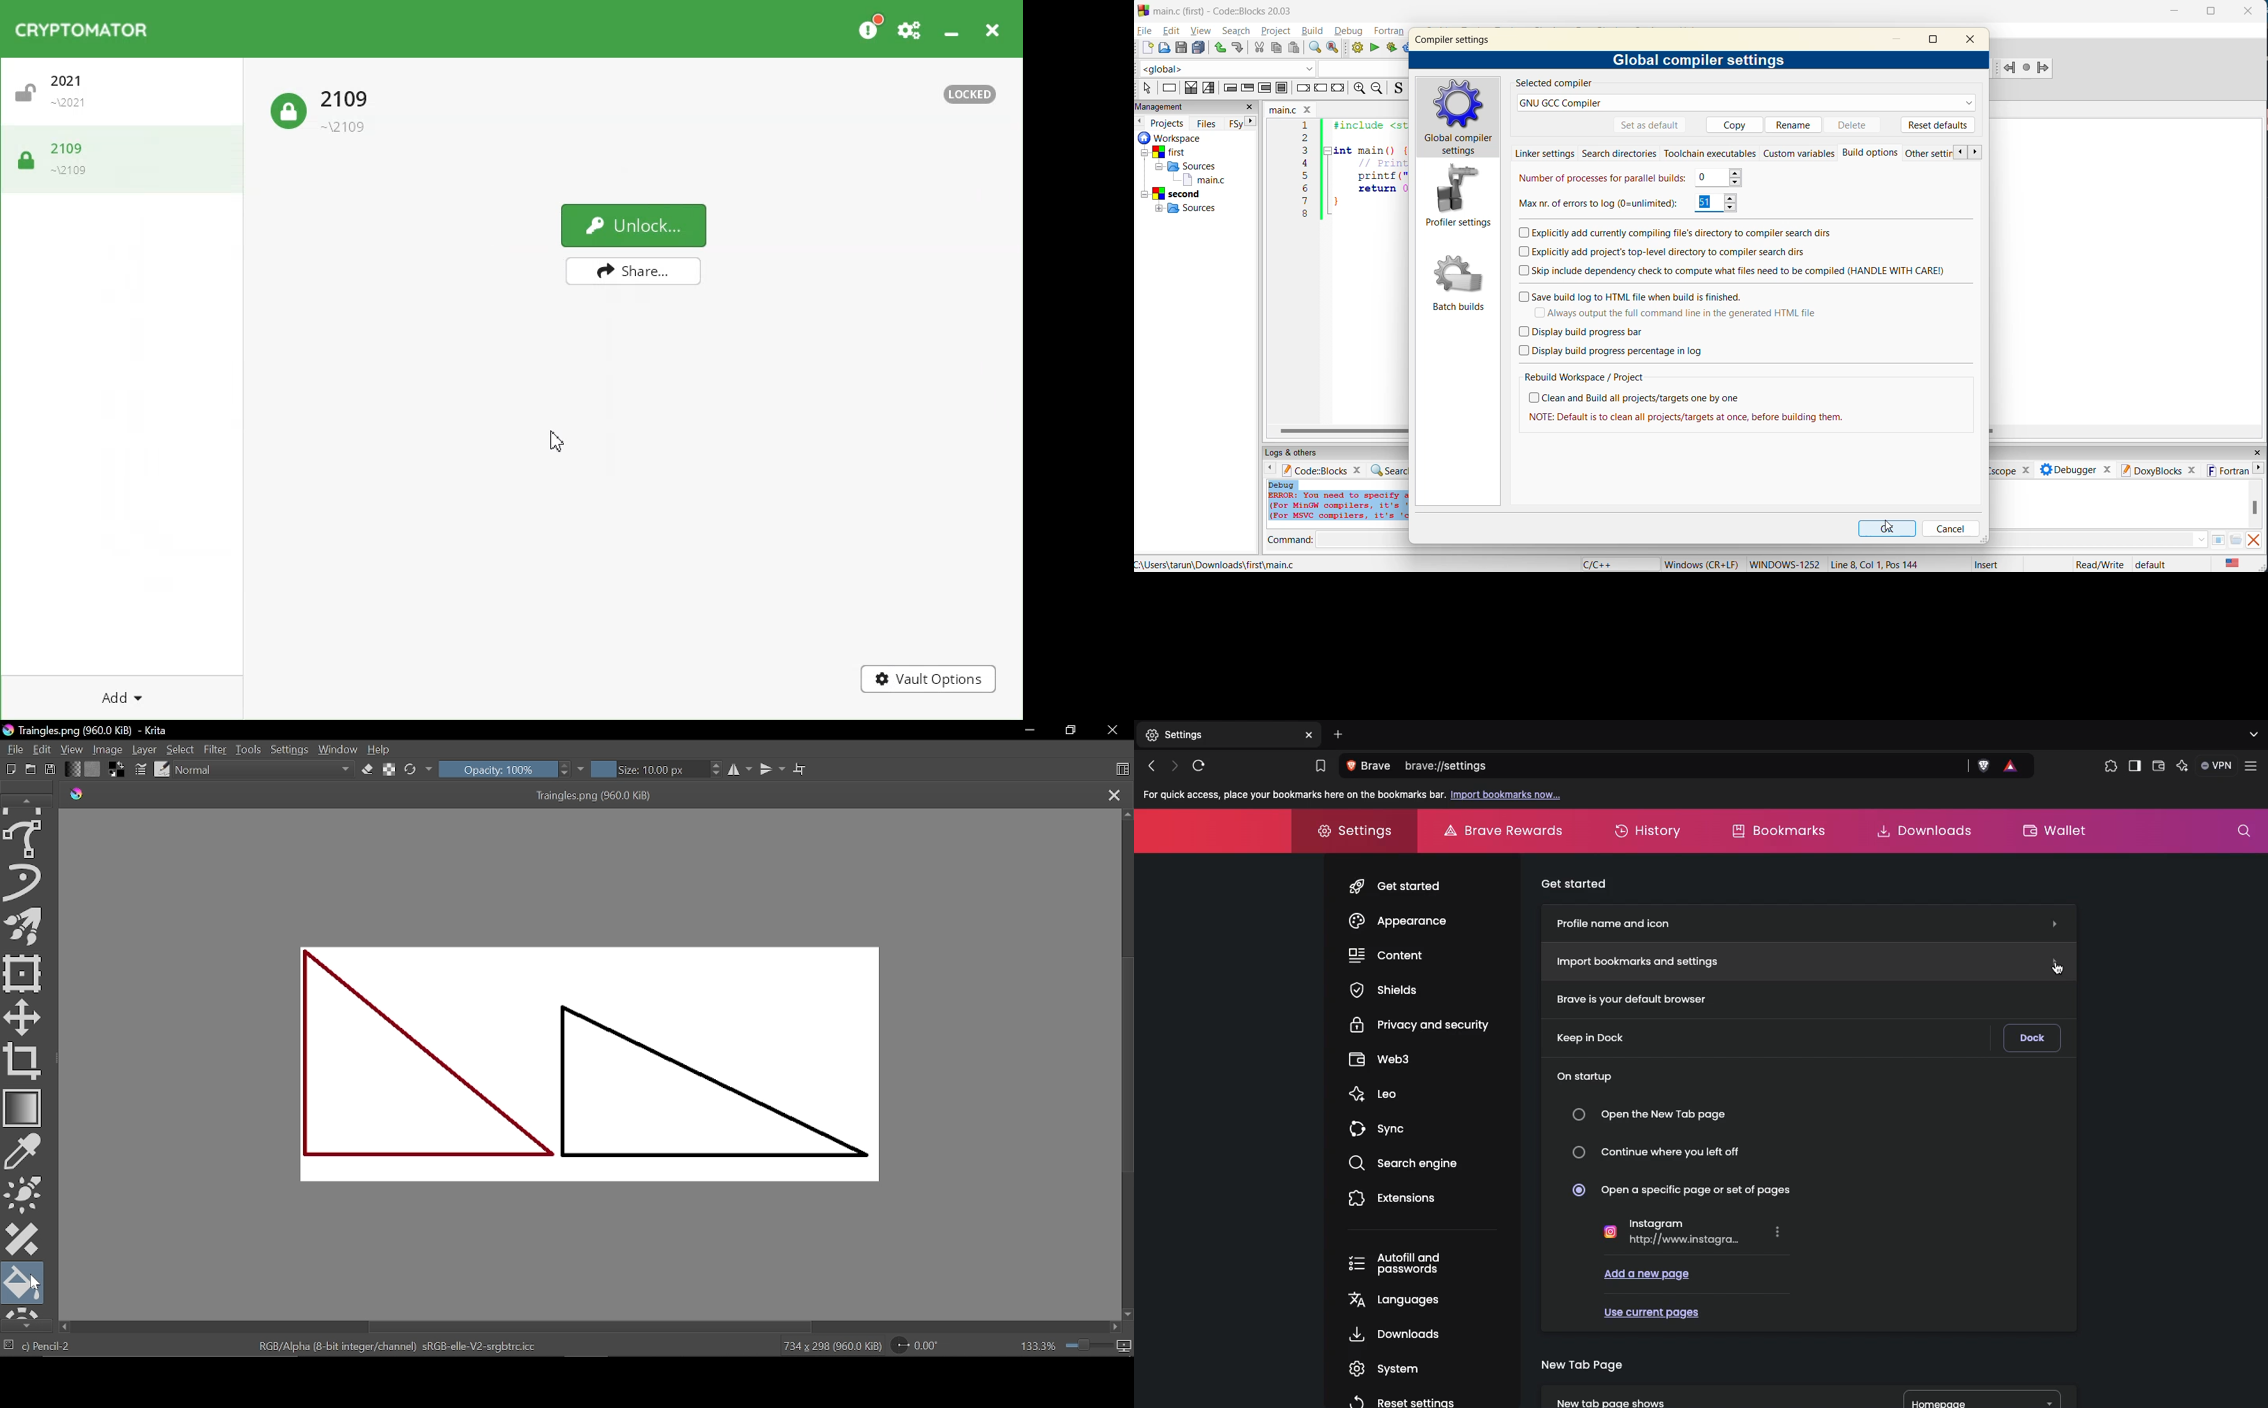 The image size is (2268, 1428). What do you see at coordinates (1460, 197) in the screenshot?
I see `profile settings` at bounding box center [1460, 197].